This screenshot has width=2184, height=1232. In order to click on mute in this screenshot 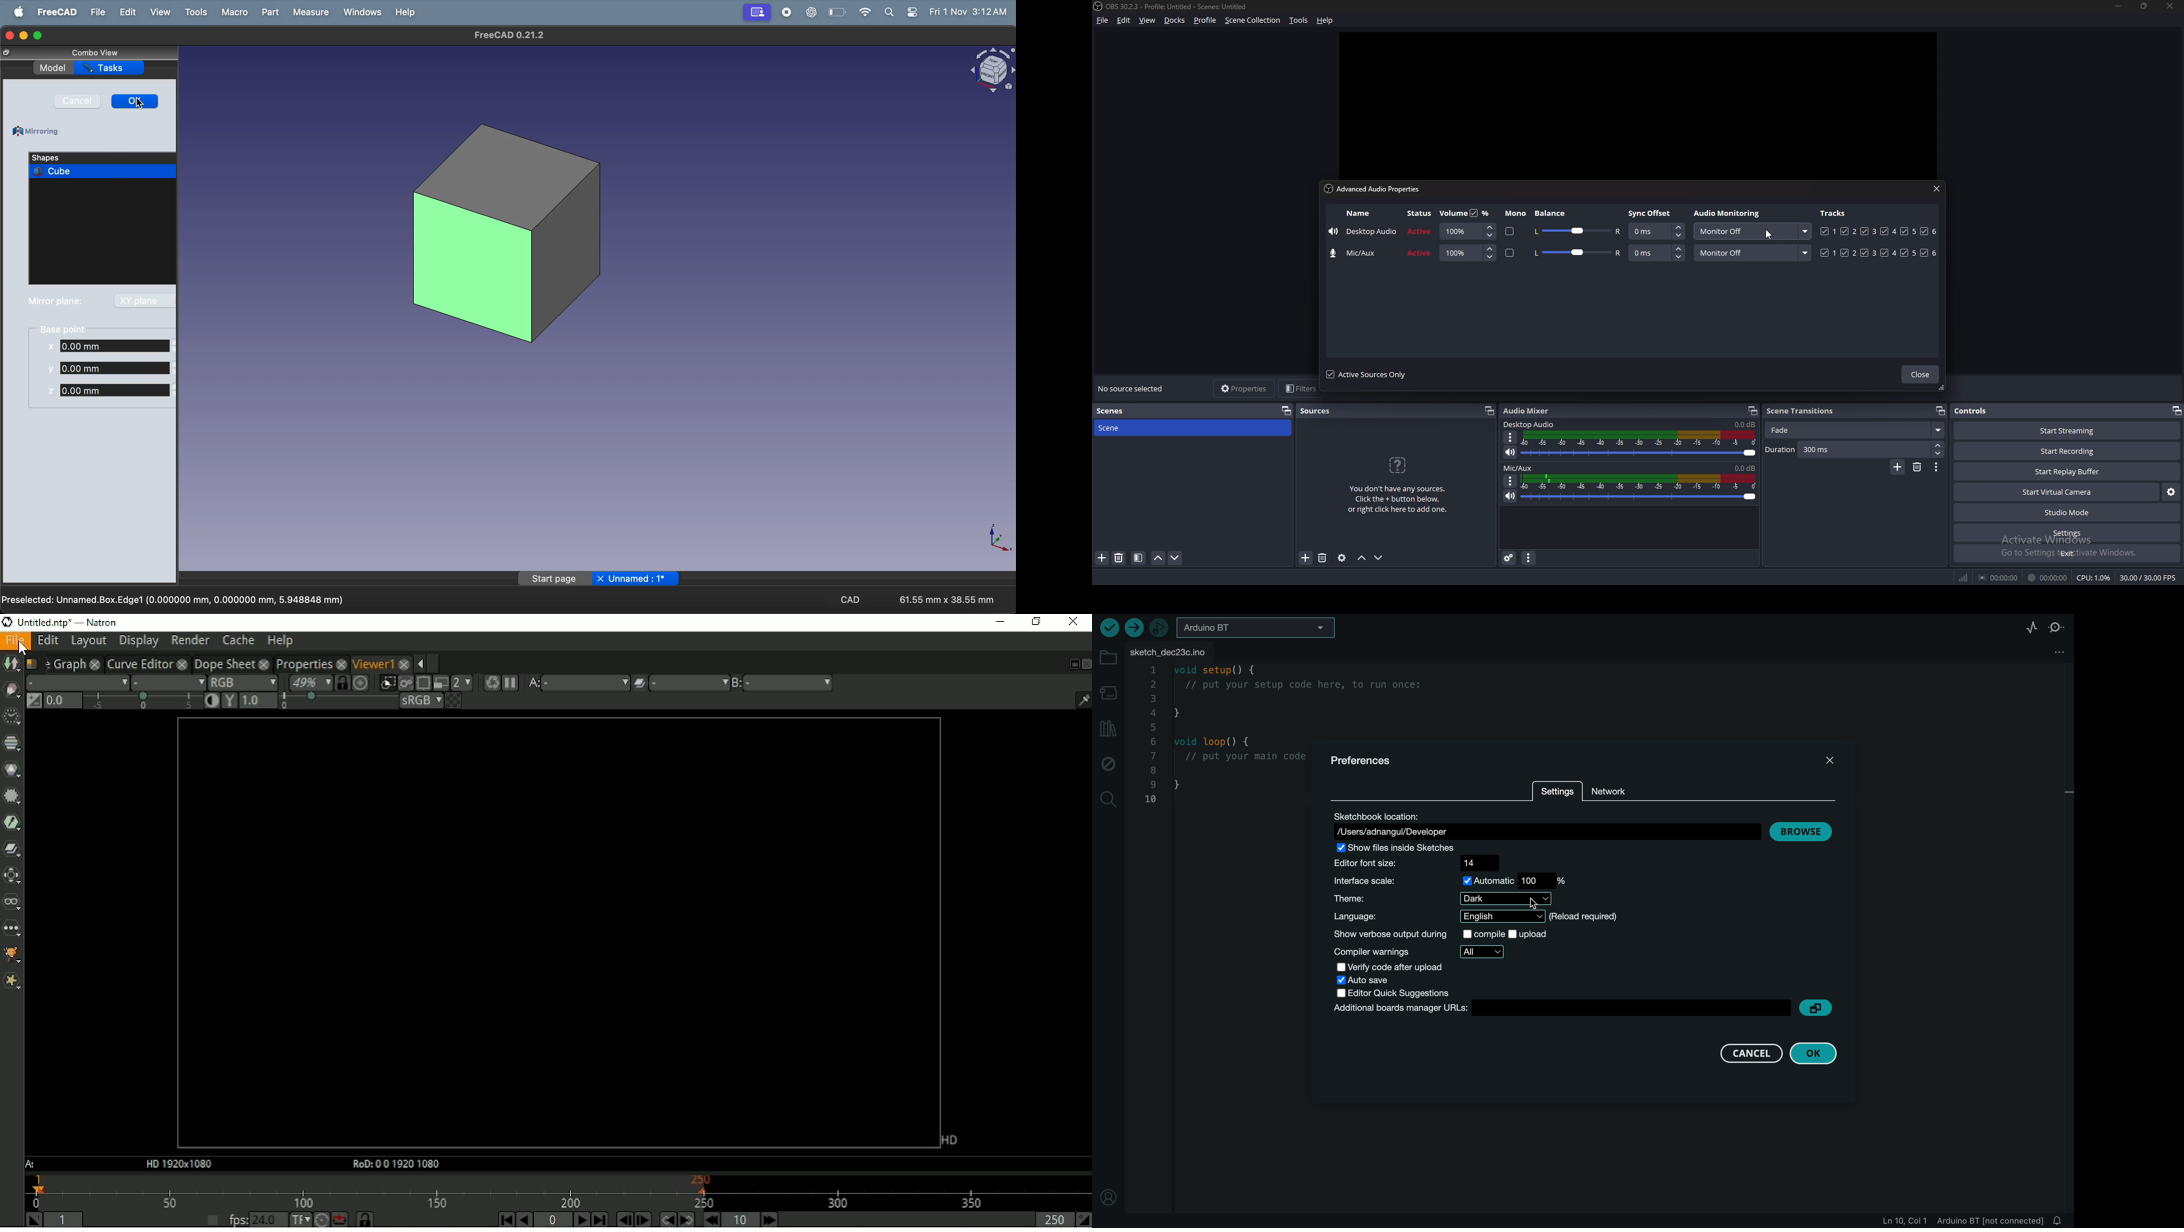, I will do `click(1511, 497)`.